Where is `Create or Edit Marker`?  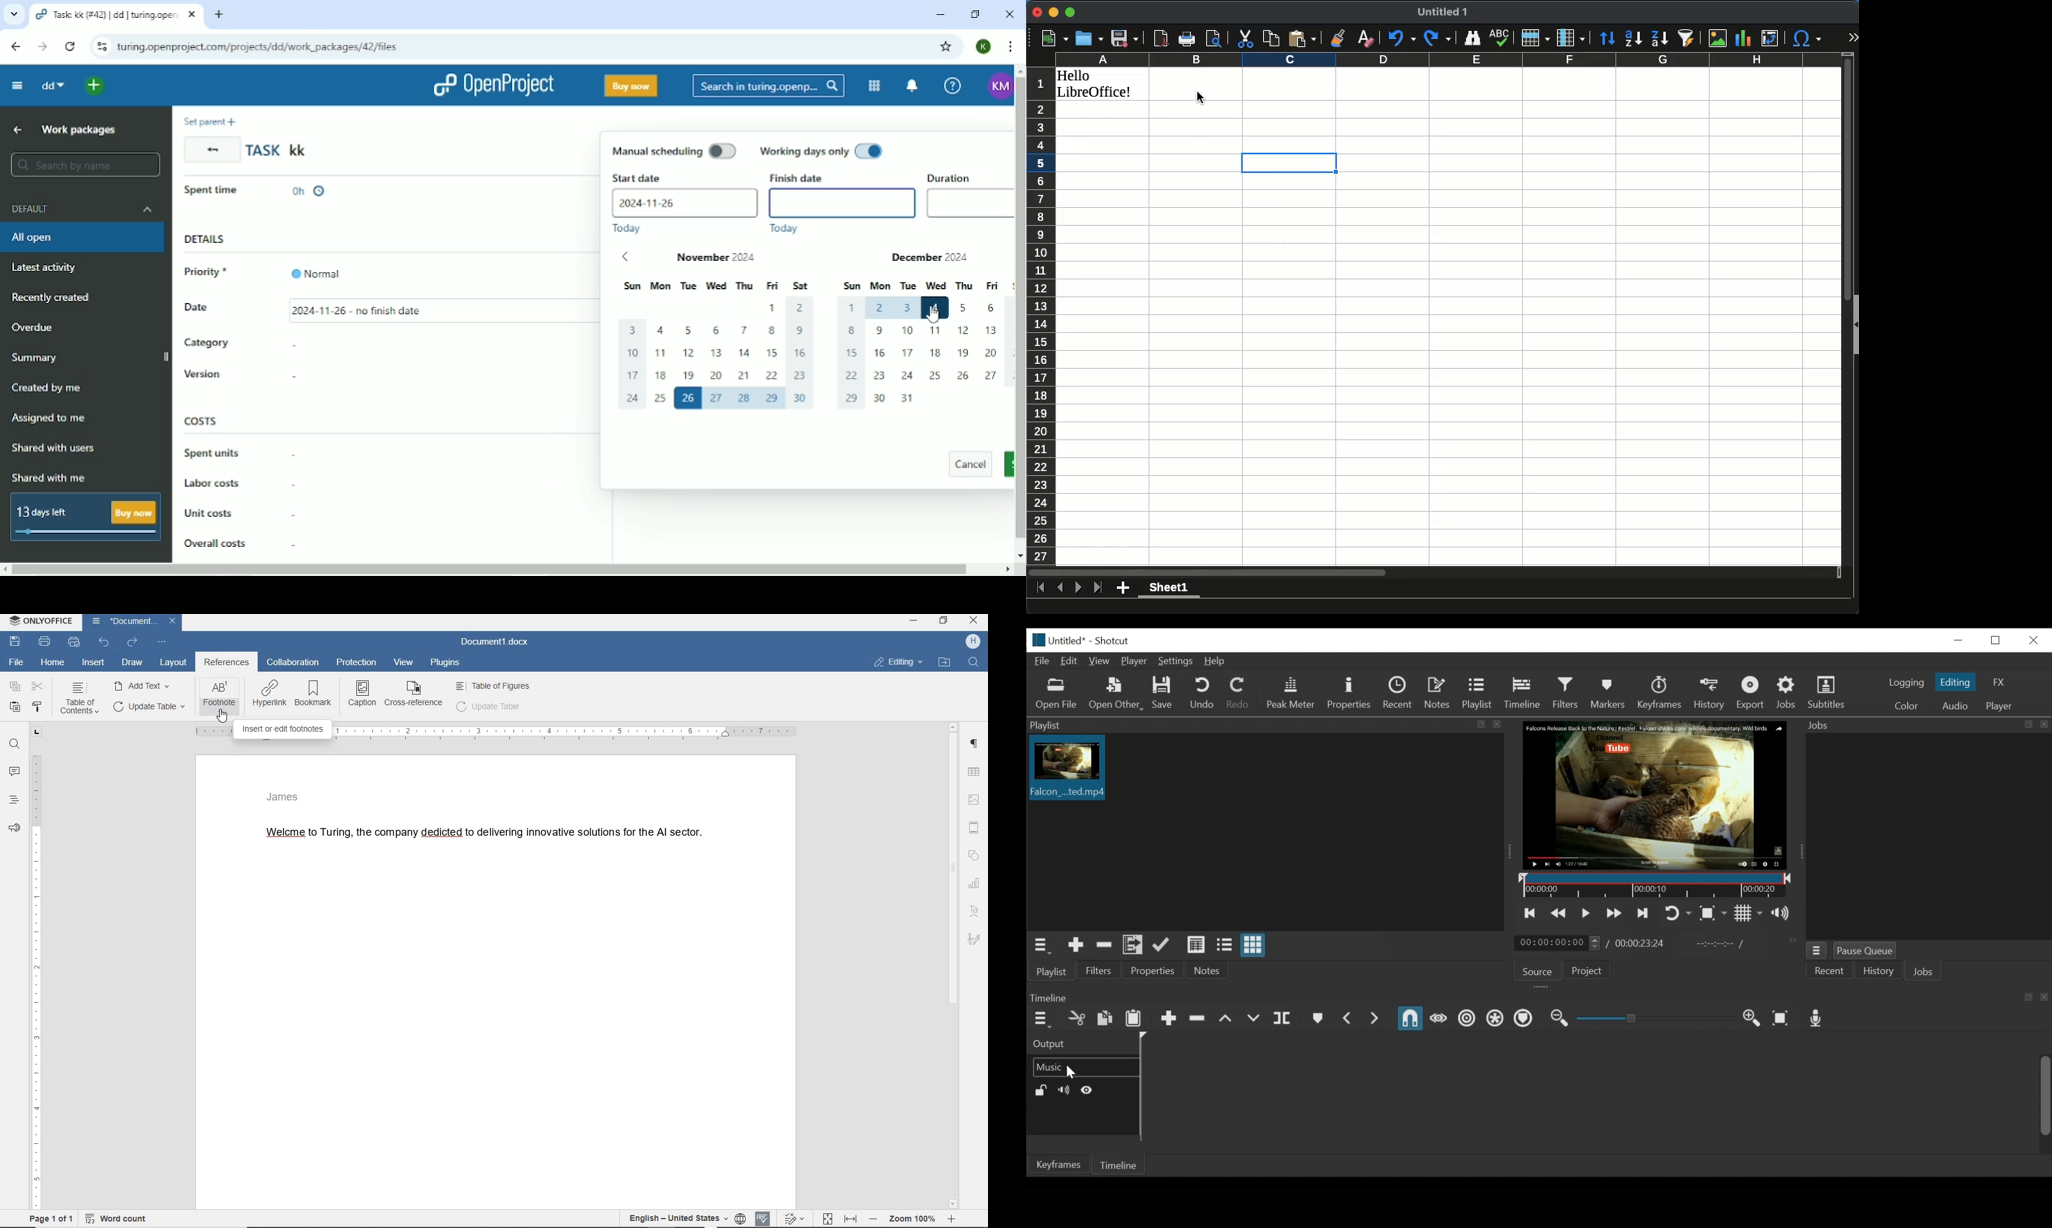
Create or Edit Marker is located at coordinates (1317, 1019).